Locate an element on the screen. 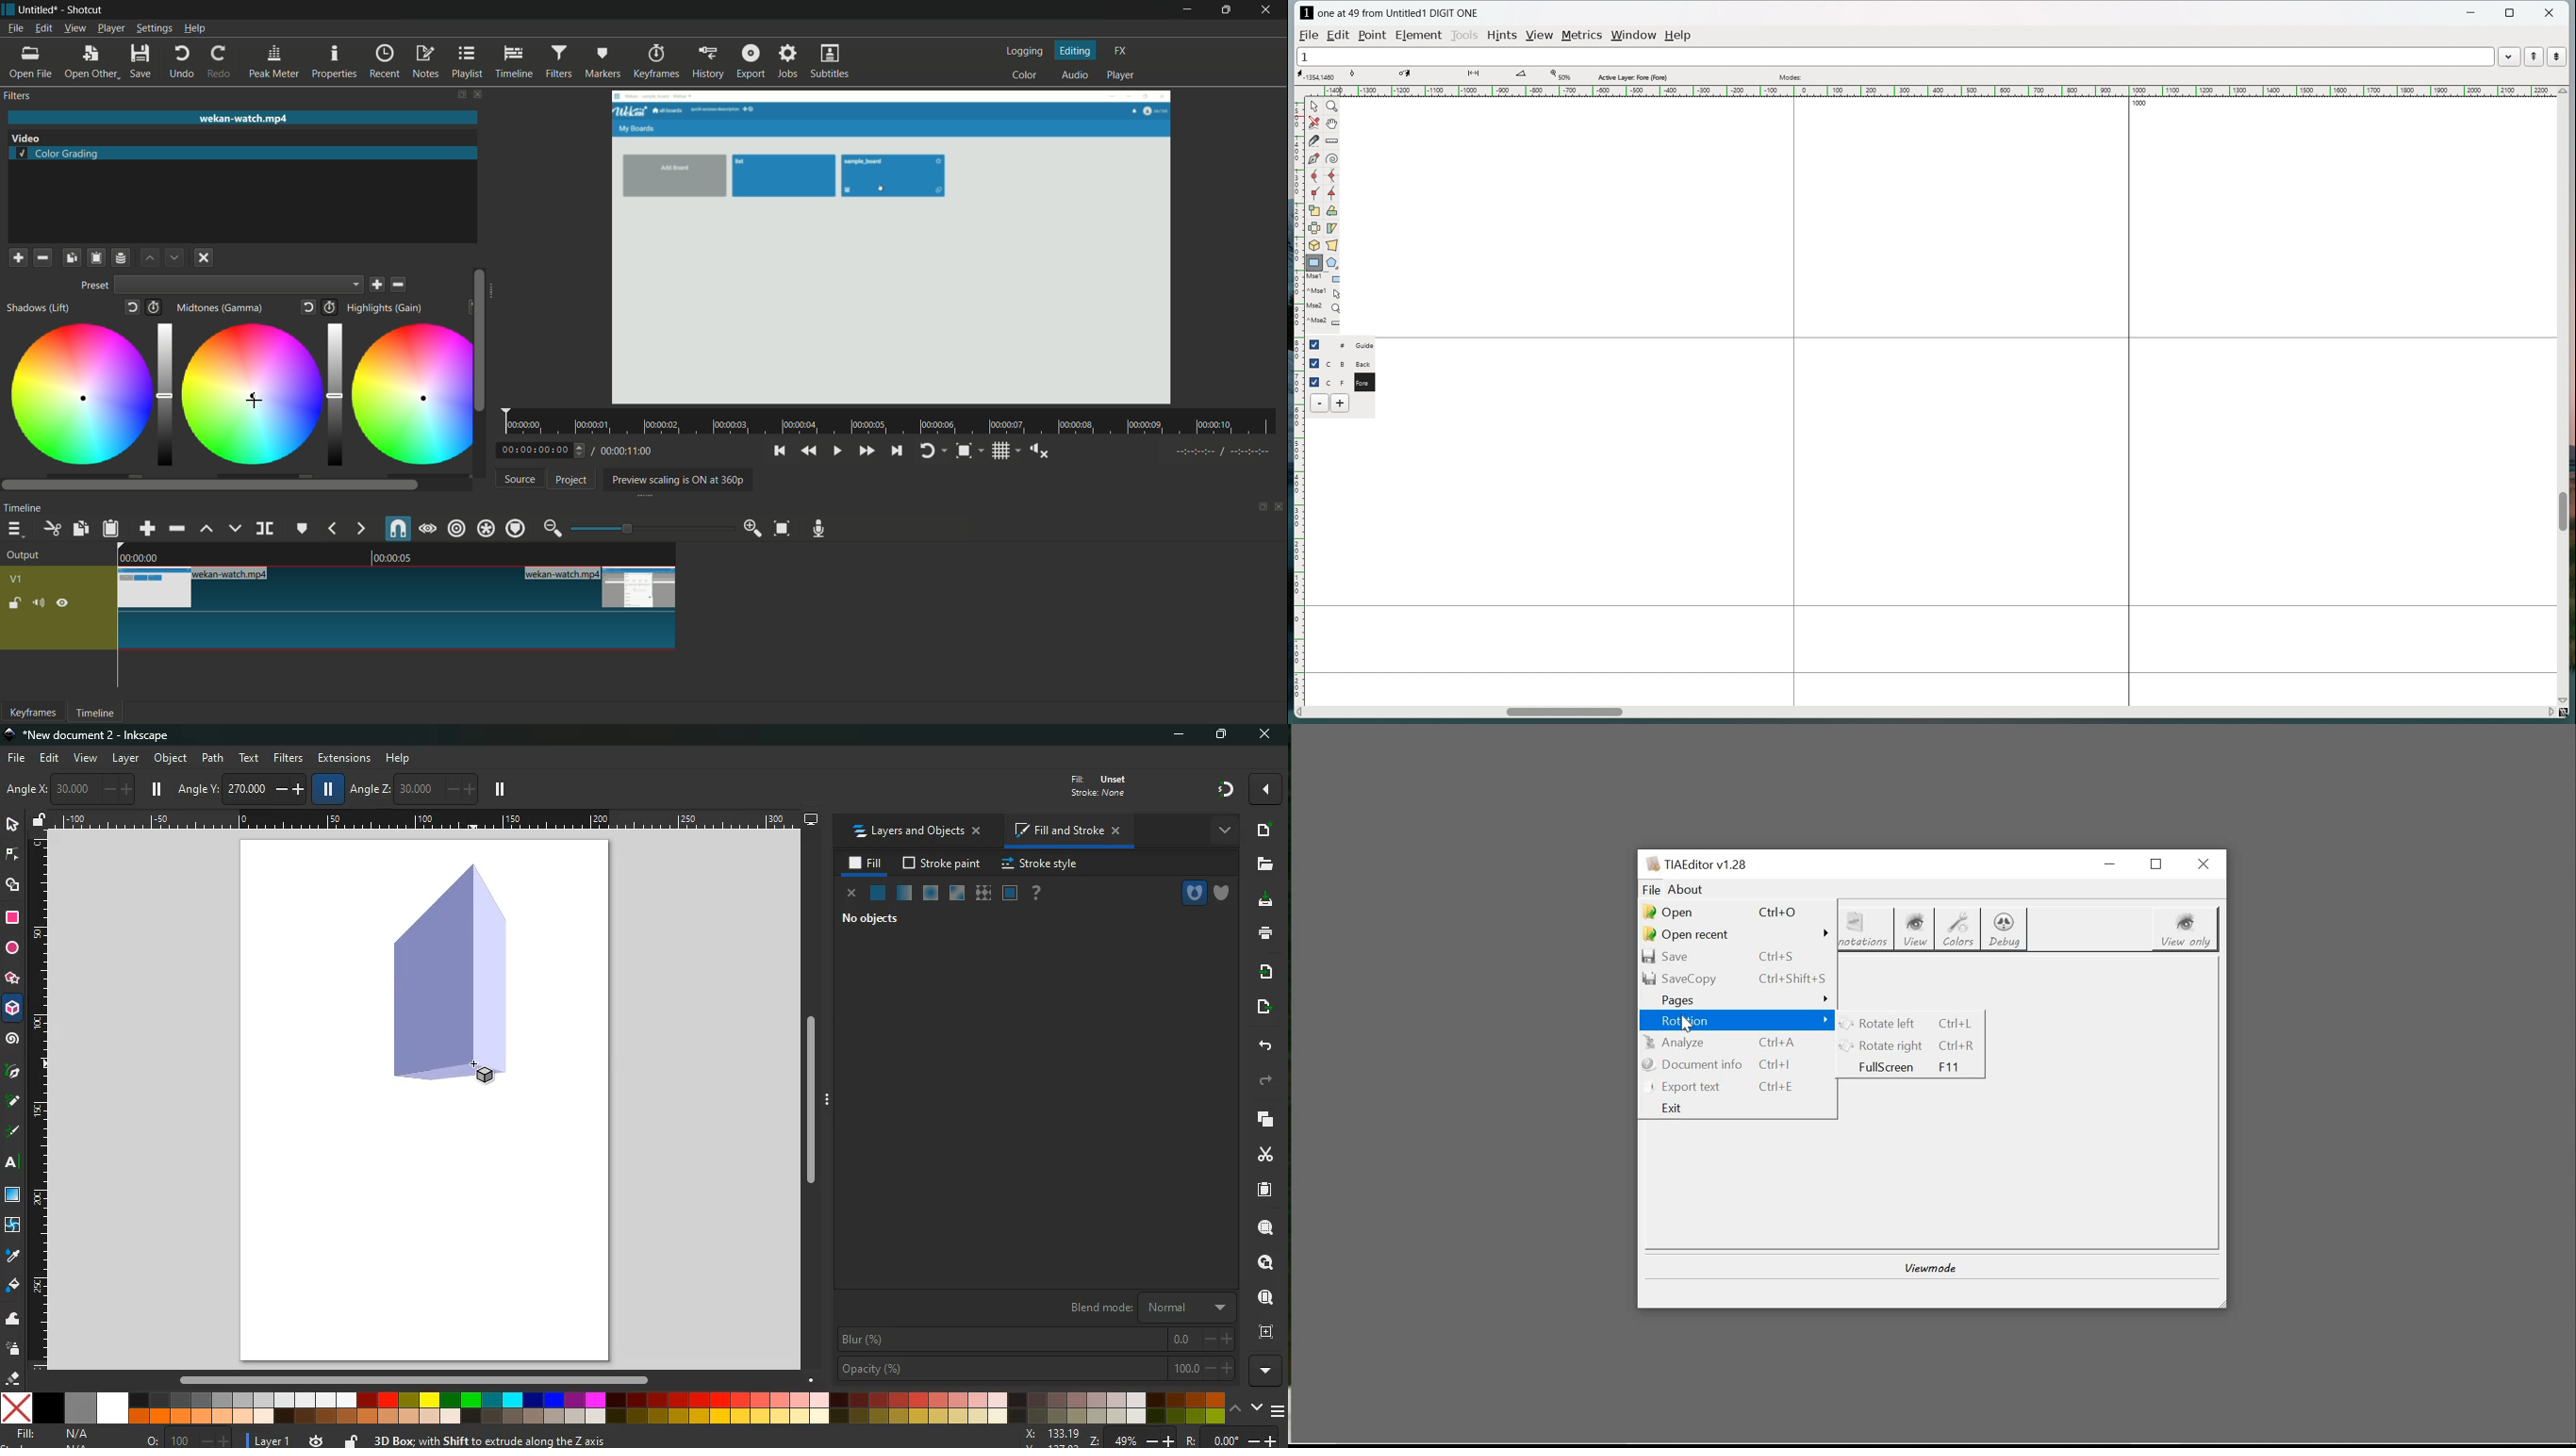 Image resolution: width=2576 pixels, height=1456 pixels. logo is located at coordinates (1306, 13).